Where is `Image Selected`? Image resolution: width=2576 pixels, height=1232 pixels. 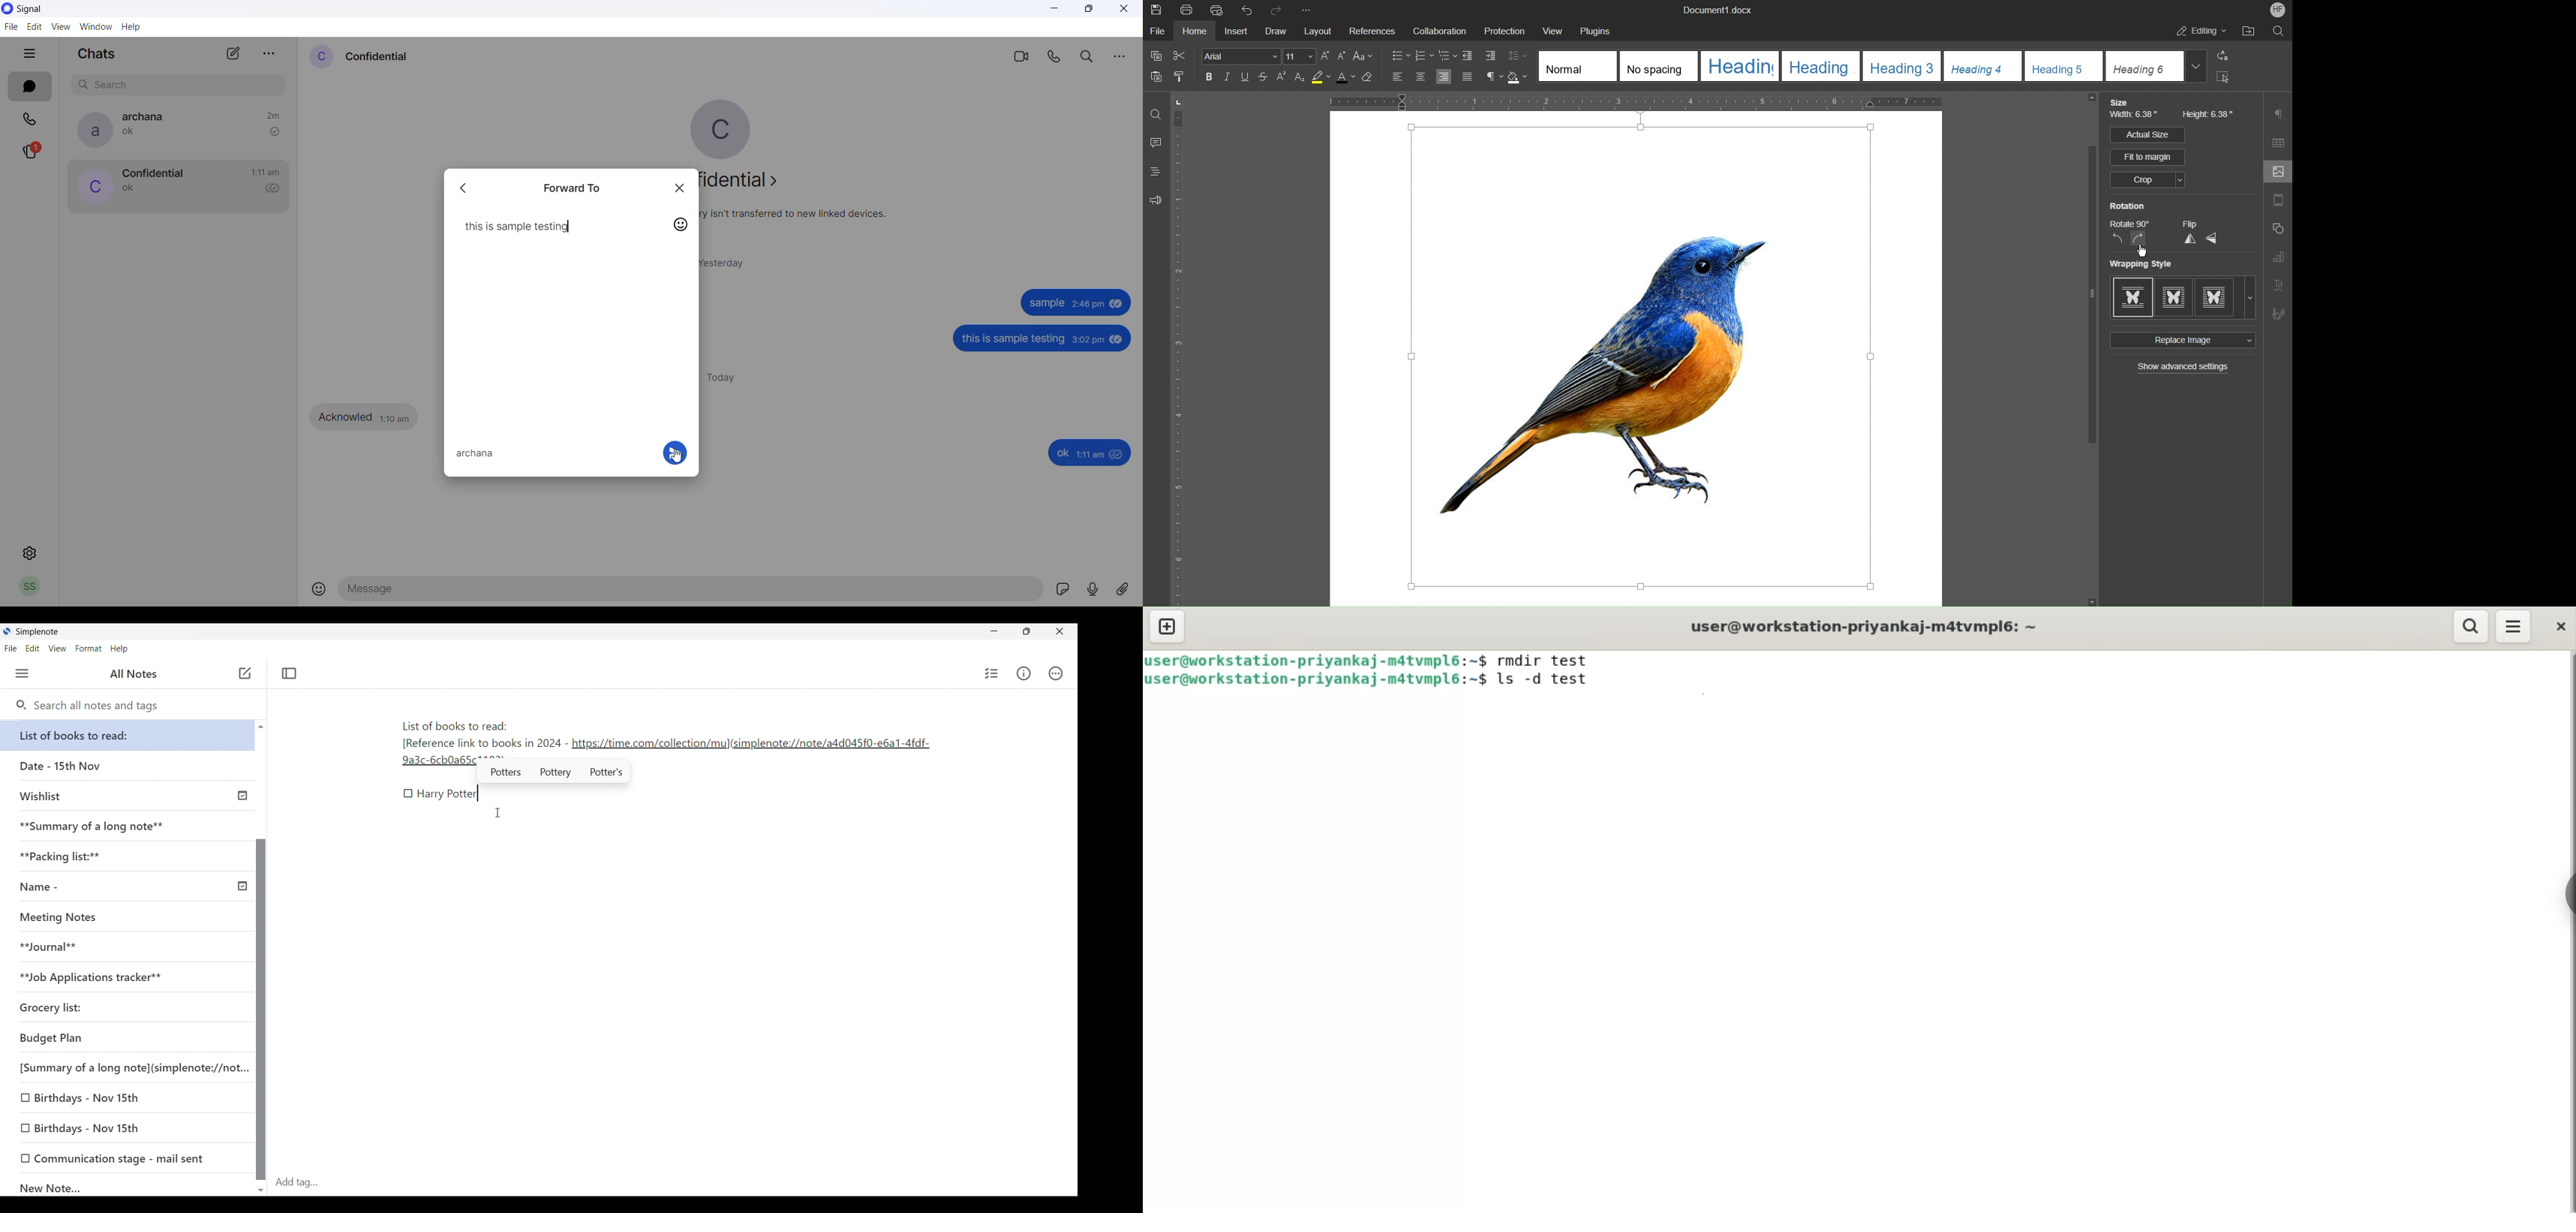
Image Selected is located at coordinates (1639, 359).